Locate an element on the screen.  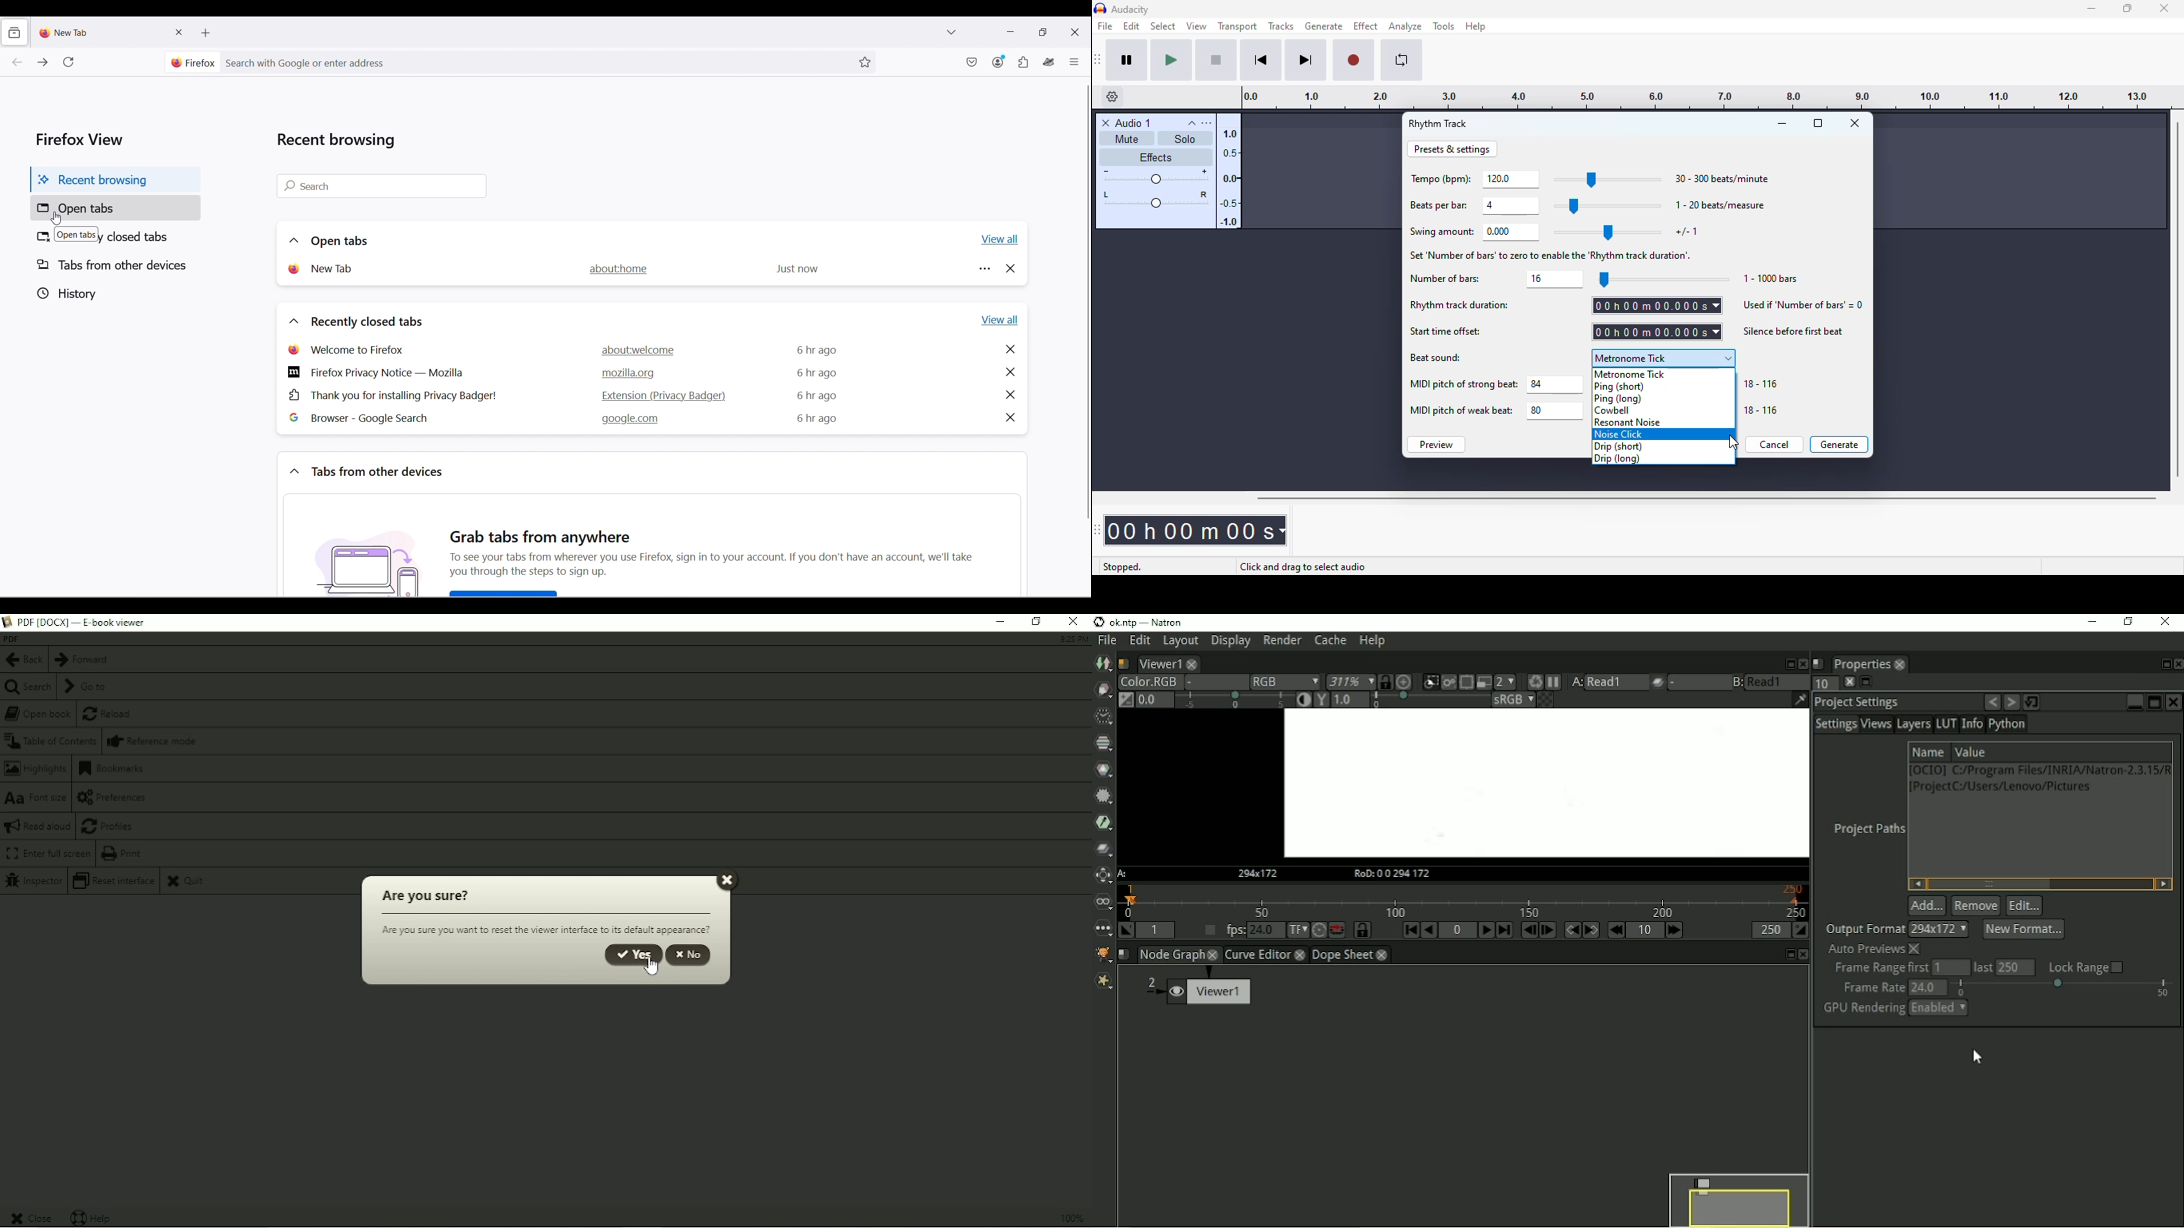
set beats per bar is located at coordinates (1510, 206).